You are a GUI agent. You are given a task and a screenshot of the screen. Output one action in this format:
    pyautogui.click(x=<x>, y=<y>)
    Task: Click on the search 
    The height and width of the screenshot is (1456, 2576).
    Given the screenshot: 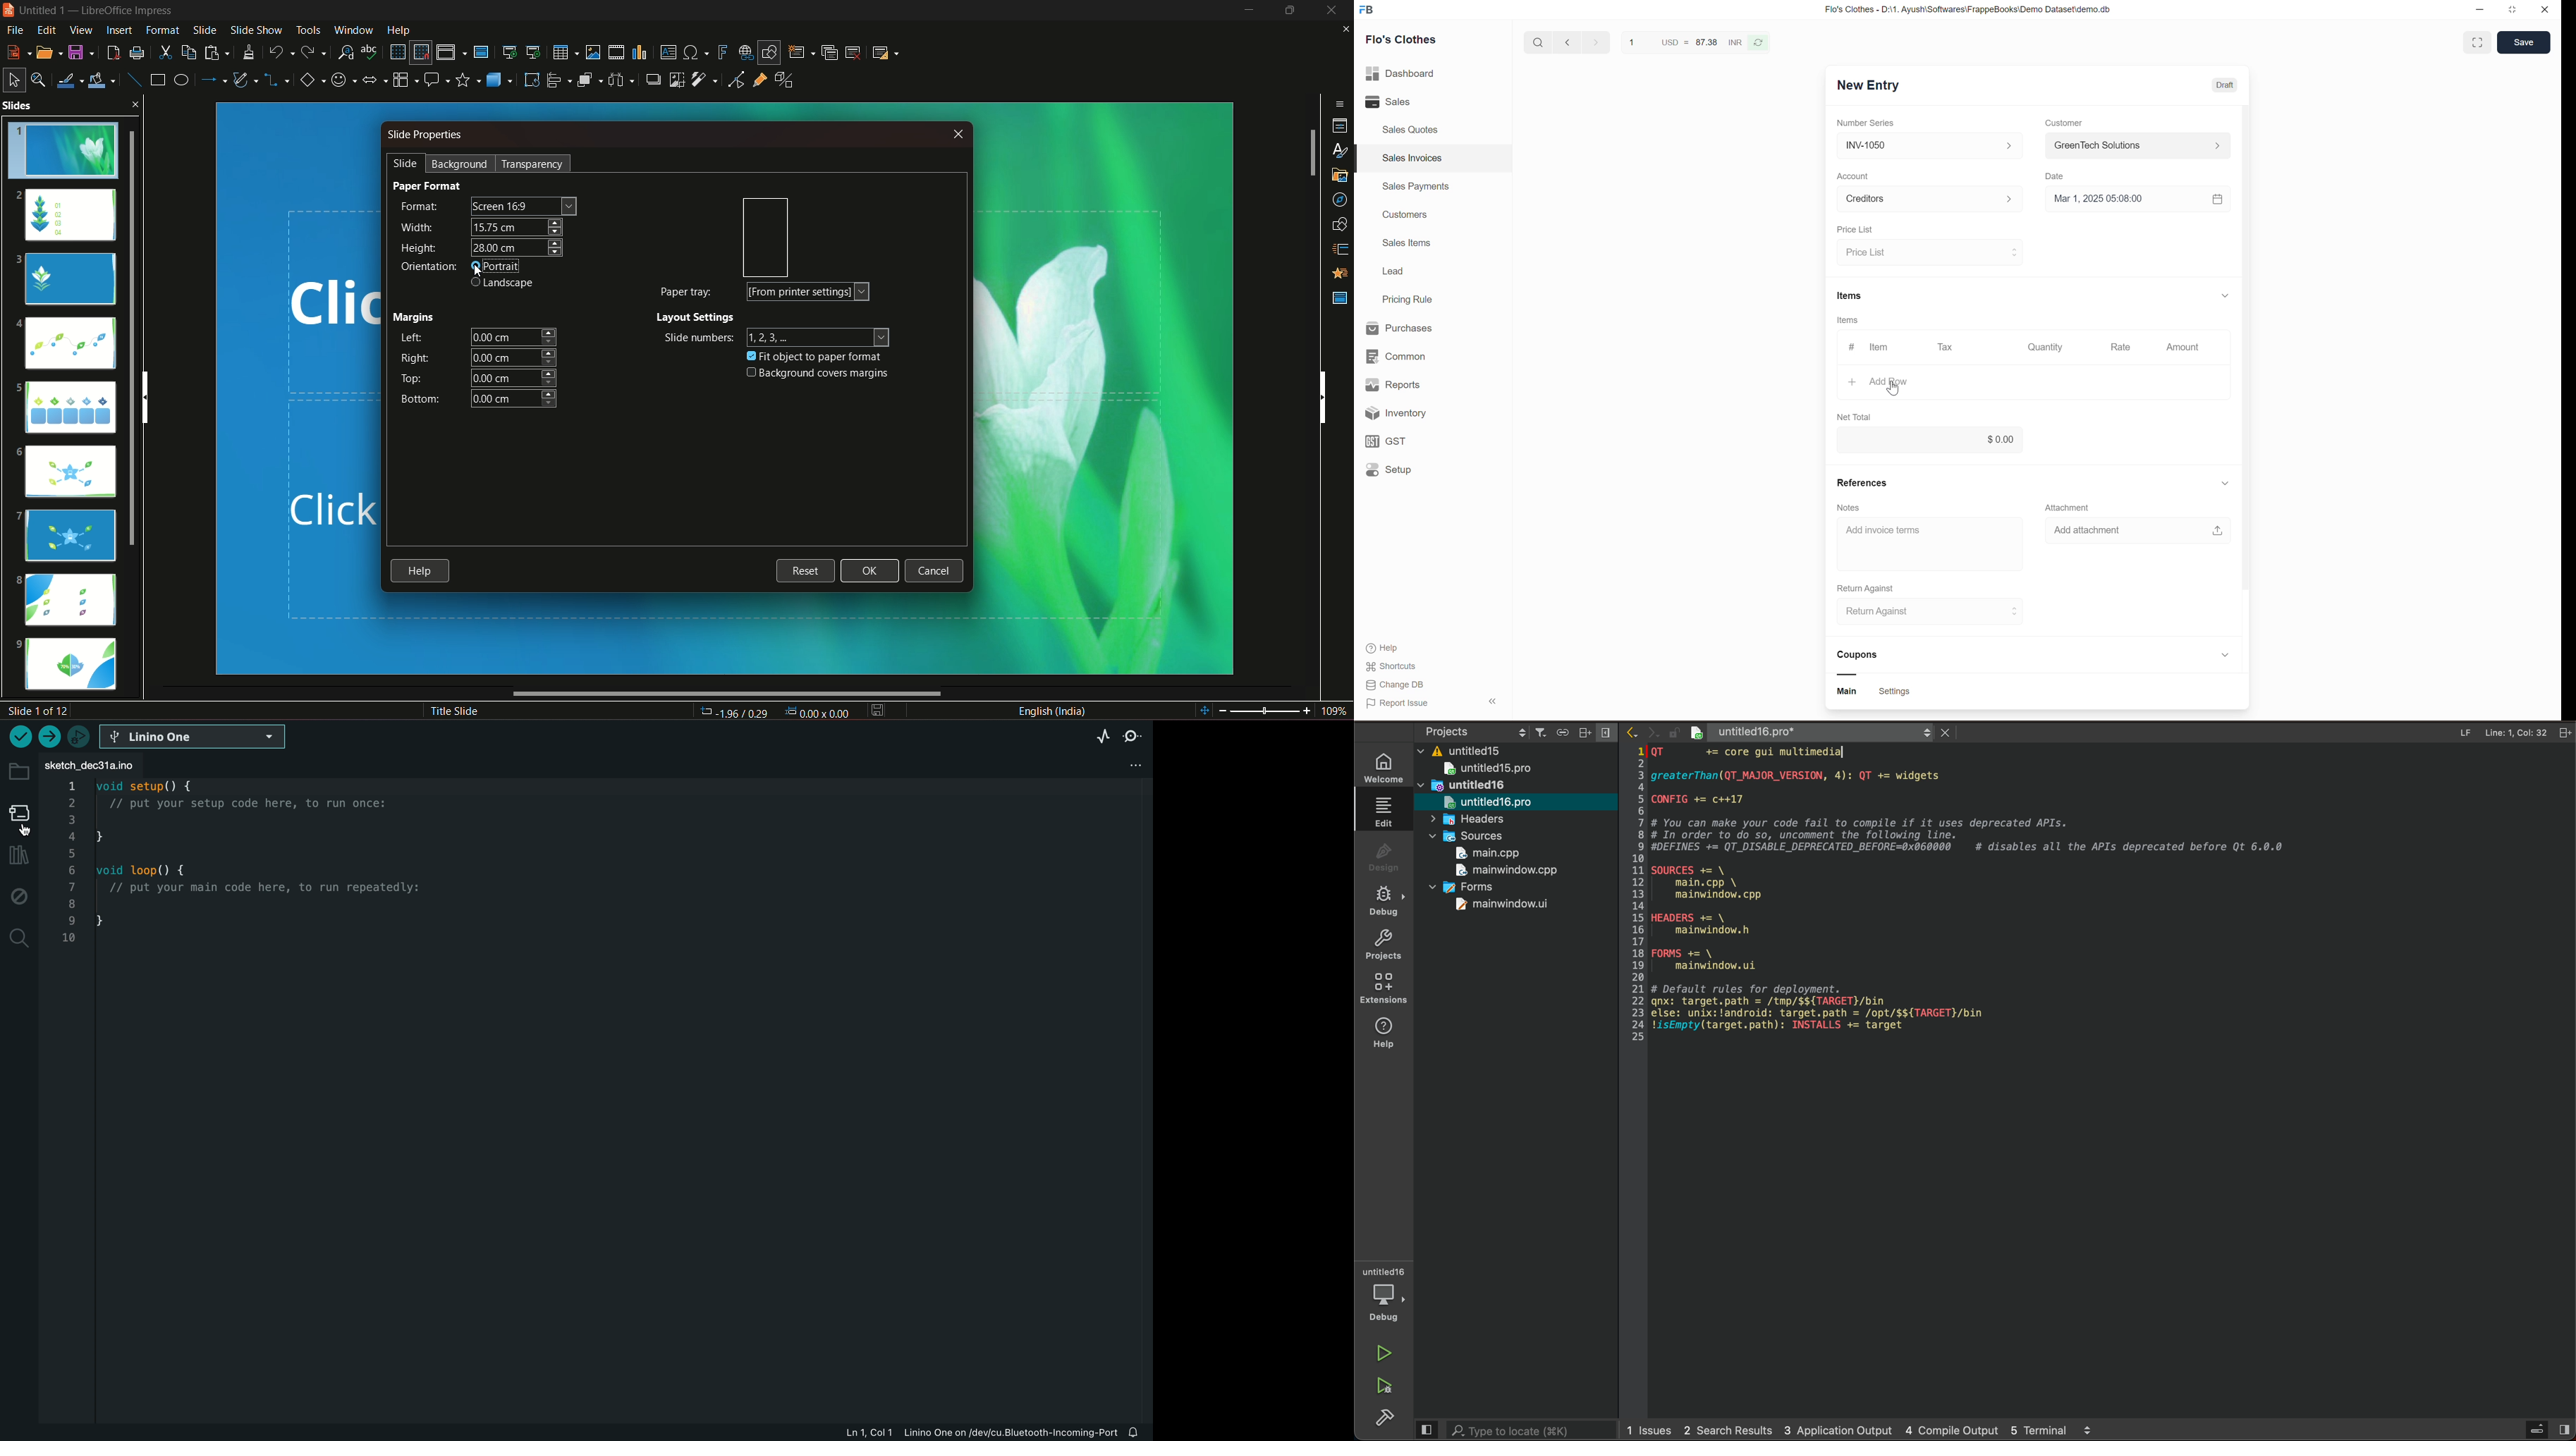 What is the action you would take?
    pyautogui.click(x=1536, y=45)
    